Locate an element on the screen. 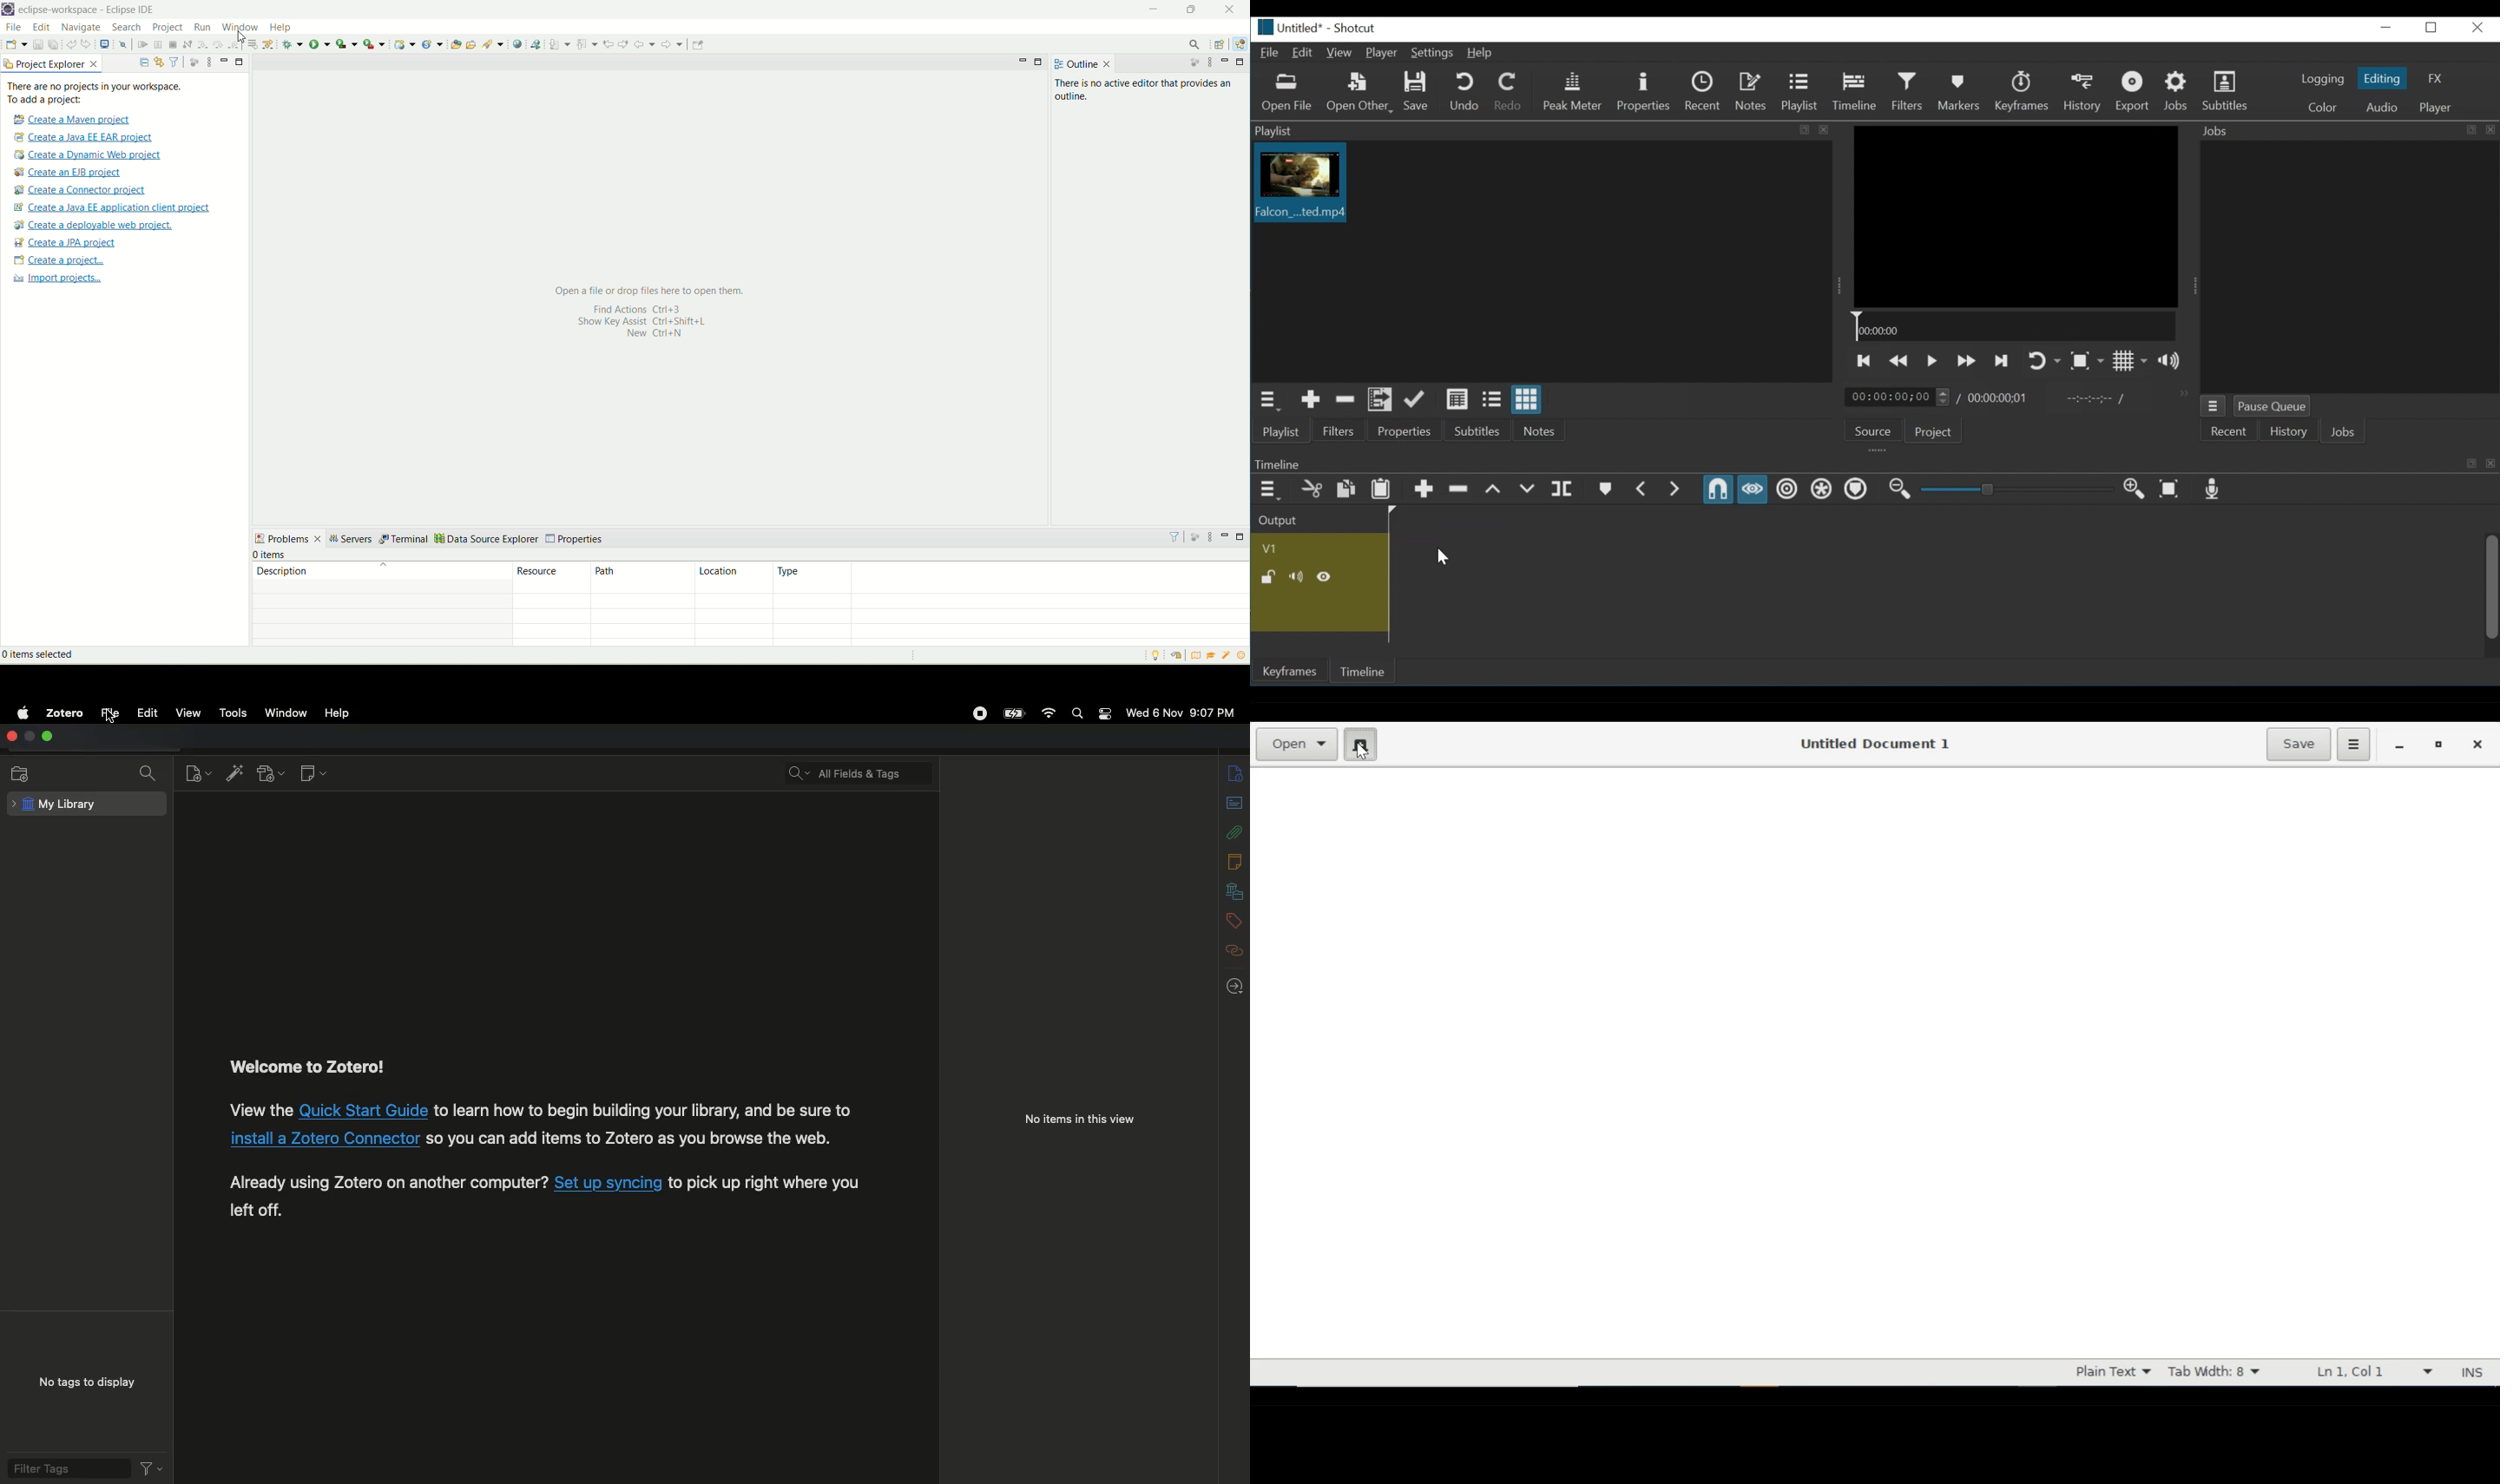  step return is located at coordinates (234, 44).